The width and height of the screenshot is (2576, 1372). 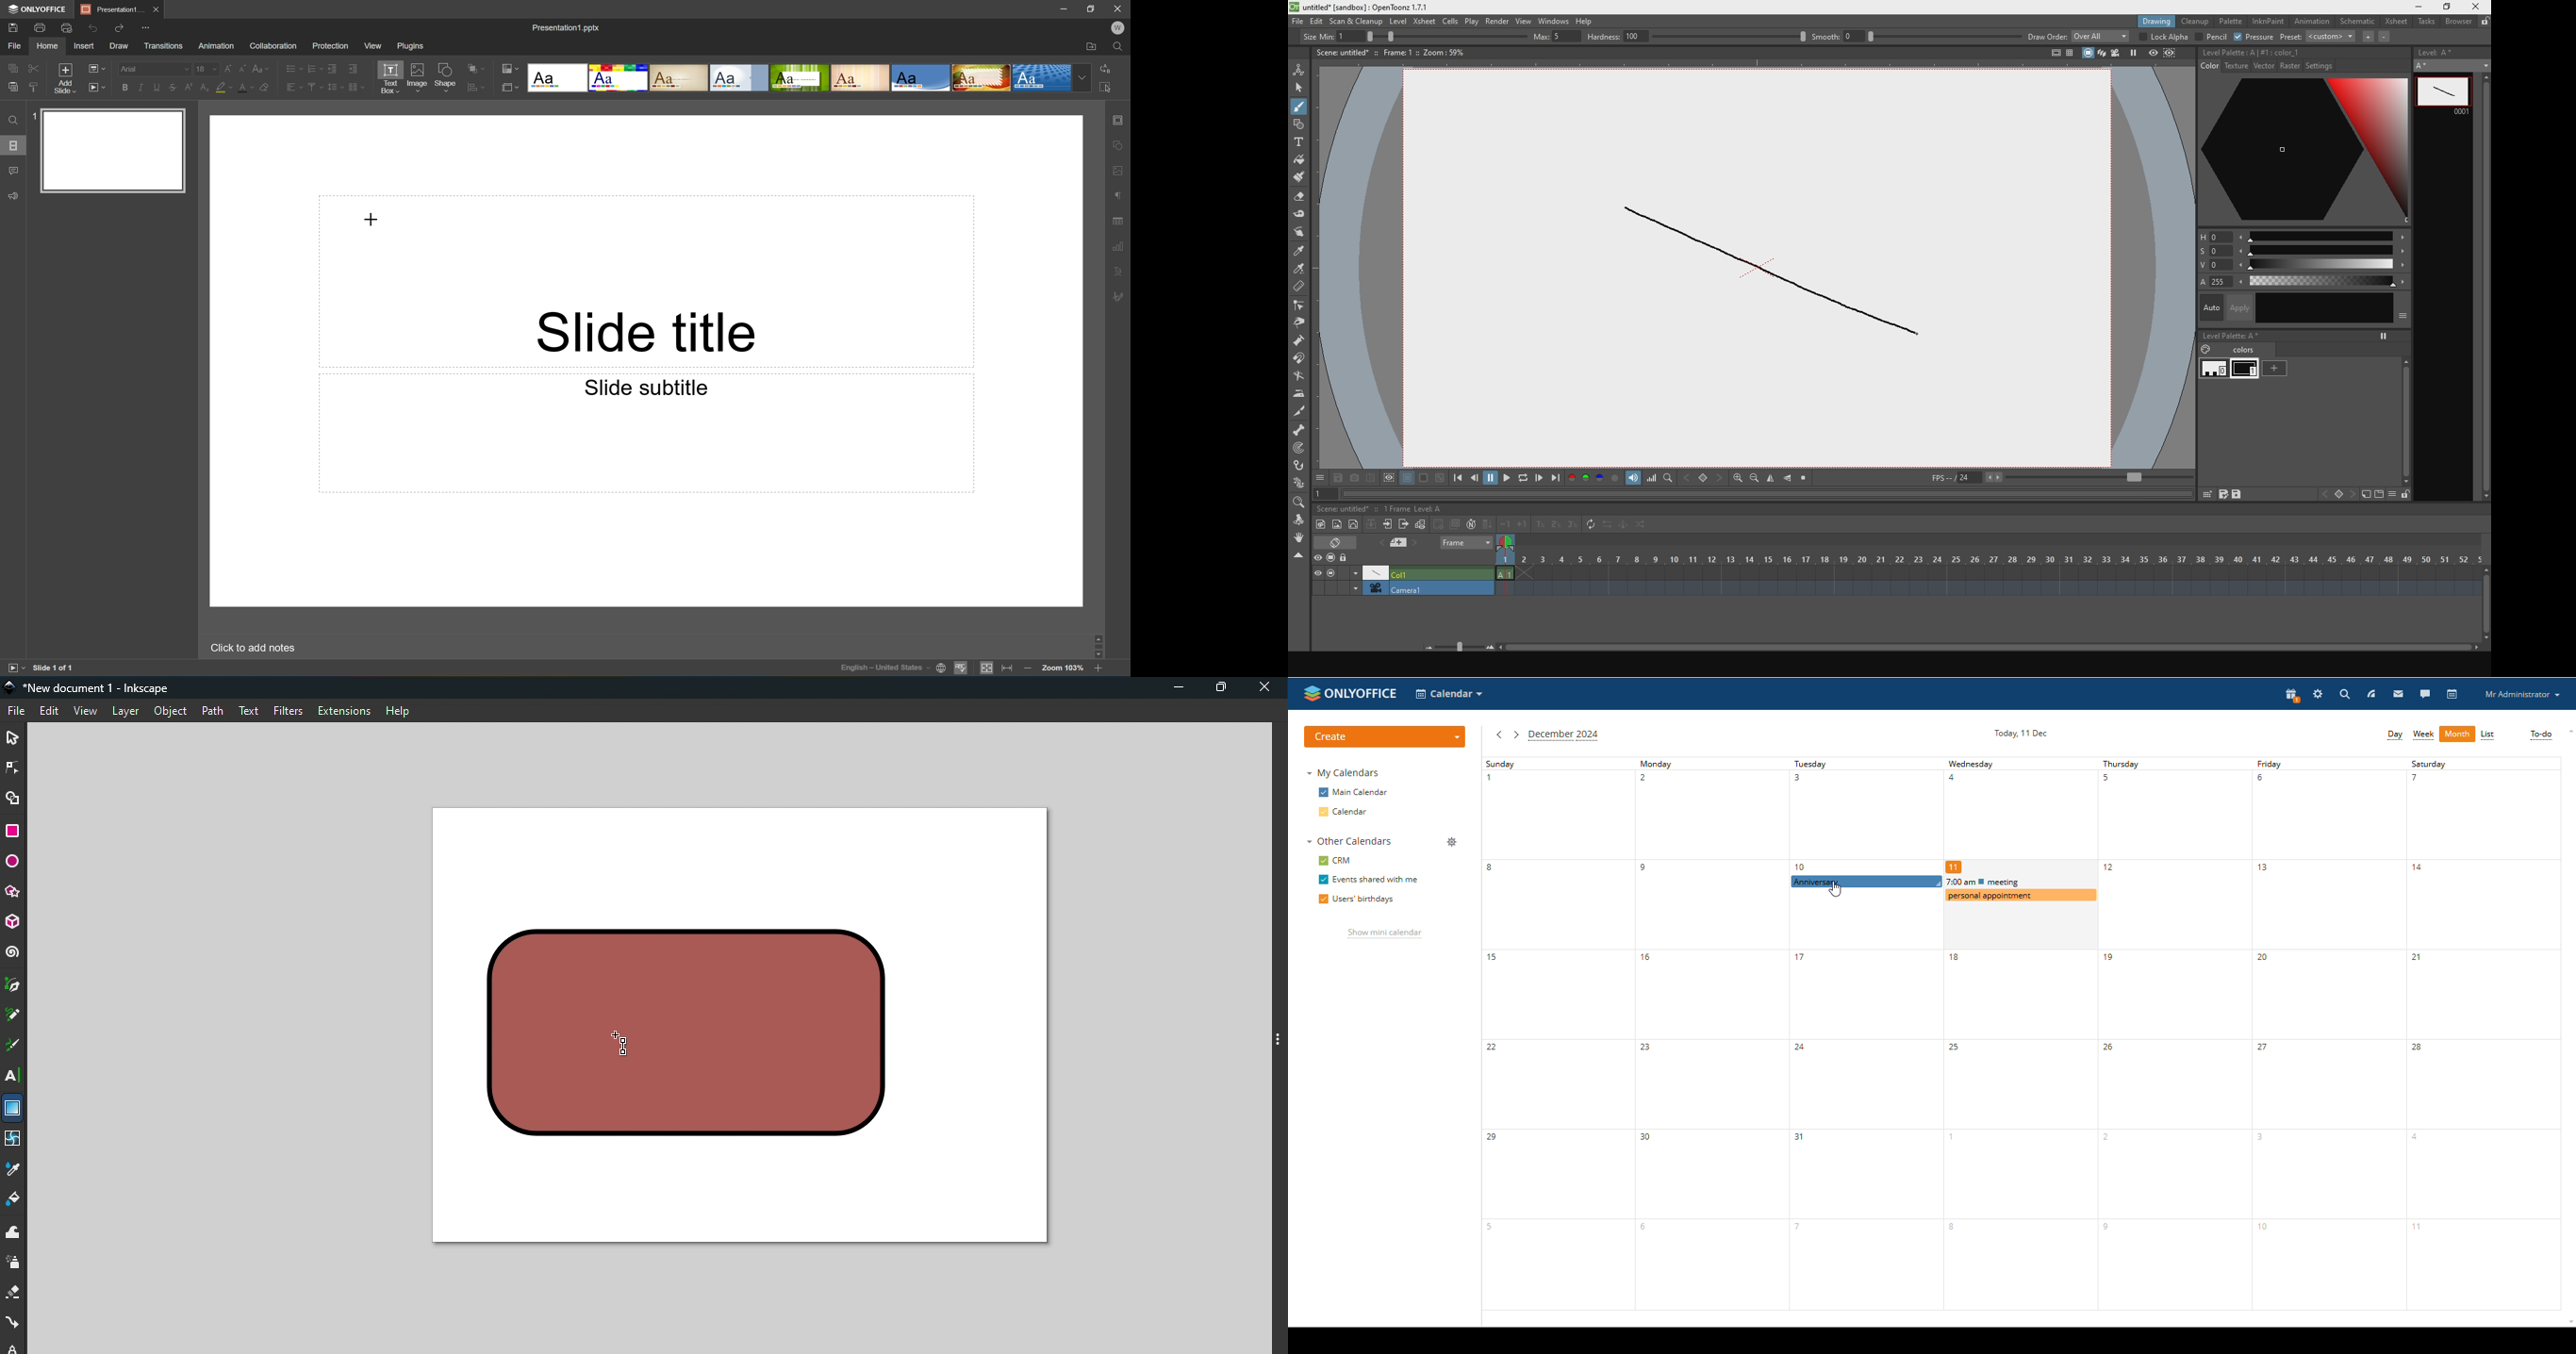 I want to click on zoom, so click(x=1300, y=503).